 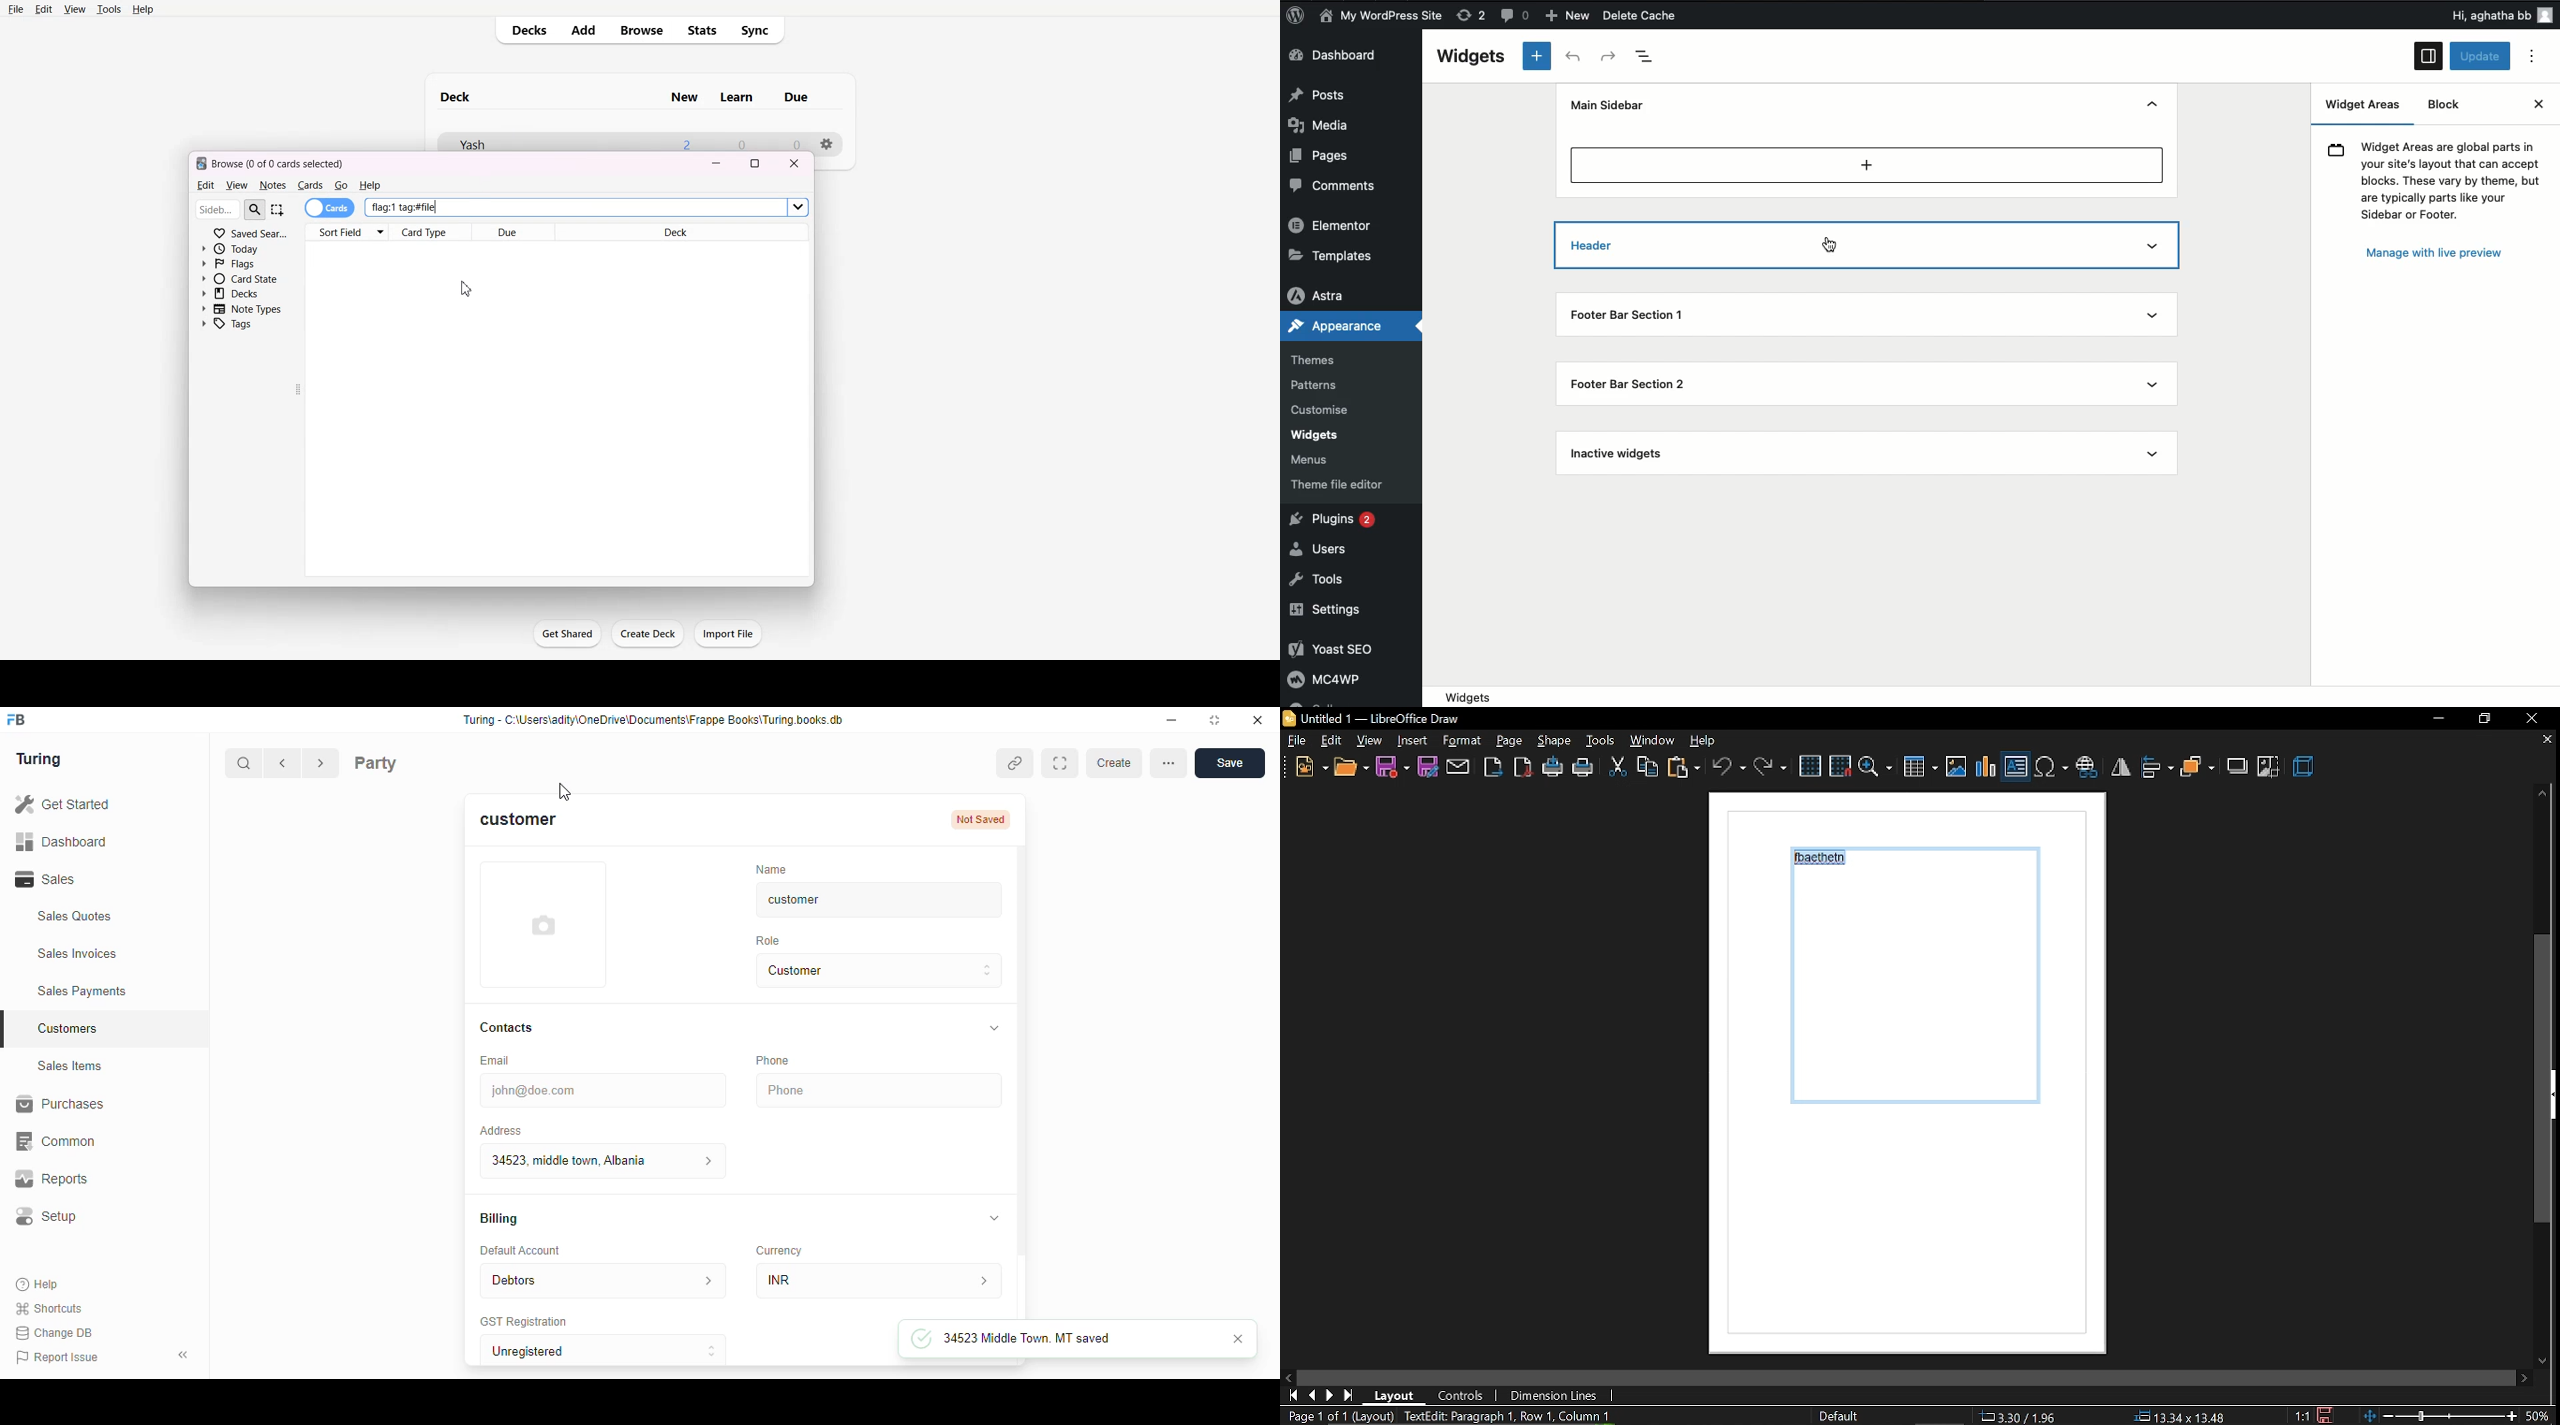 I want to click on Not Saved, so click(x=983, y=820).